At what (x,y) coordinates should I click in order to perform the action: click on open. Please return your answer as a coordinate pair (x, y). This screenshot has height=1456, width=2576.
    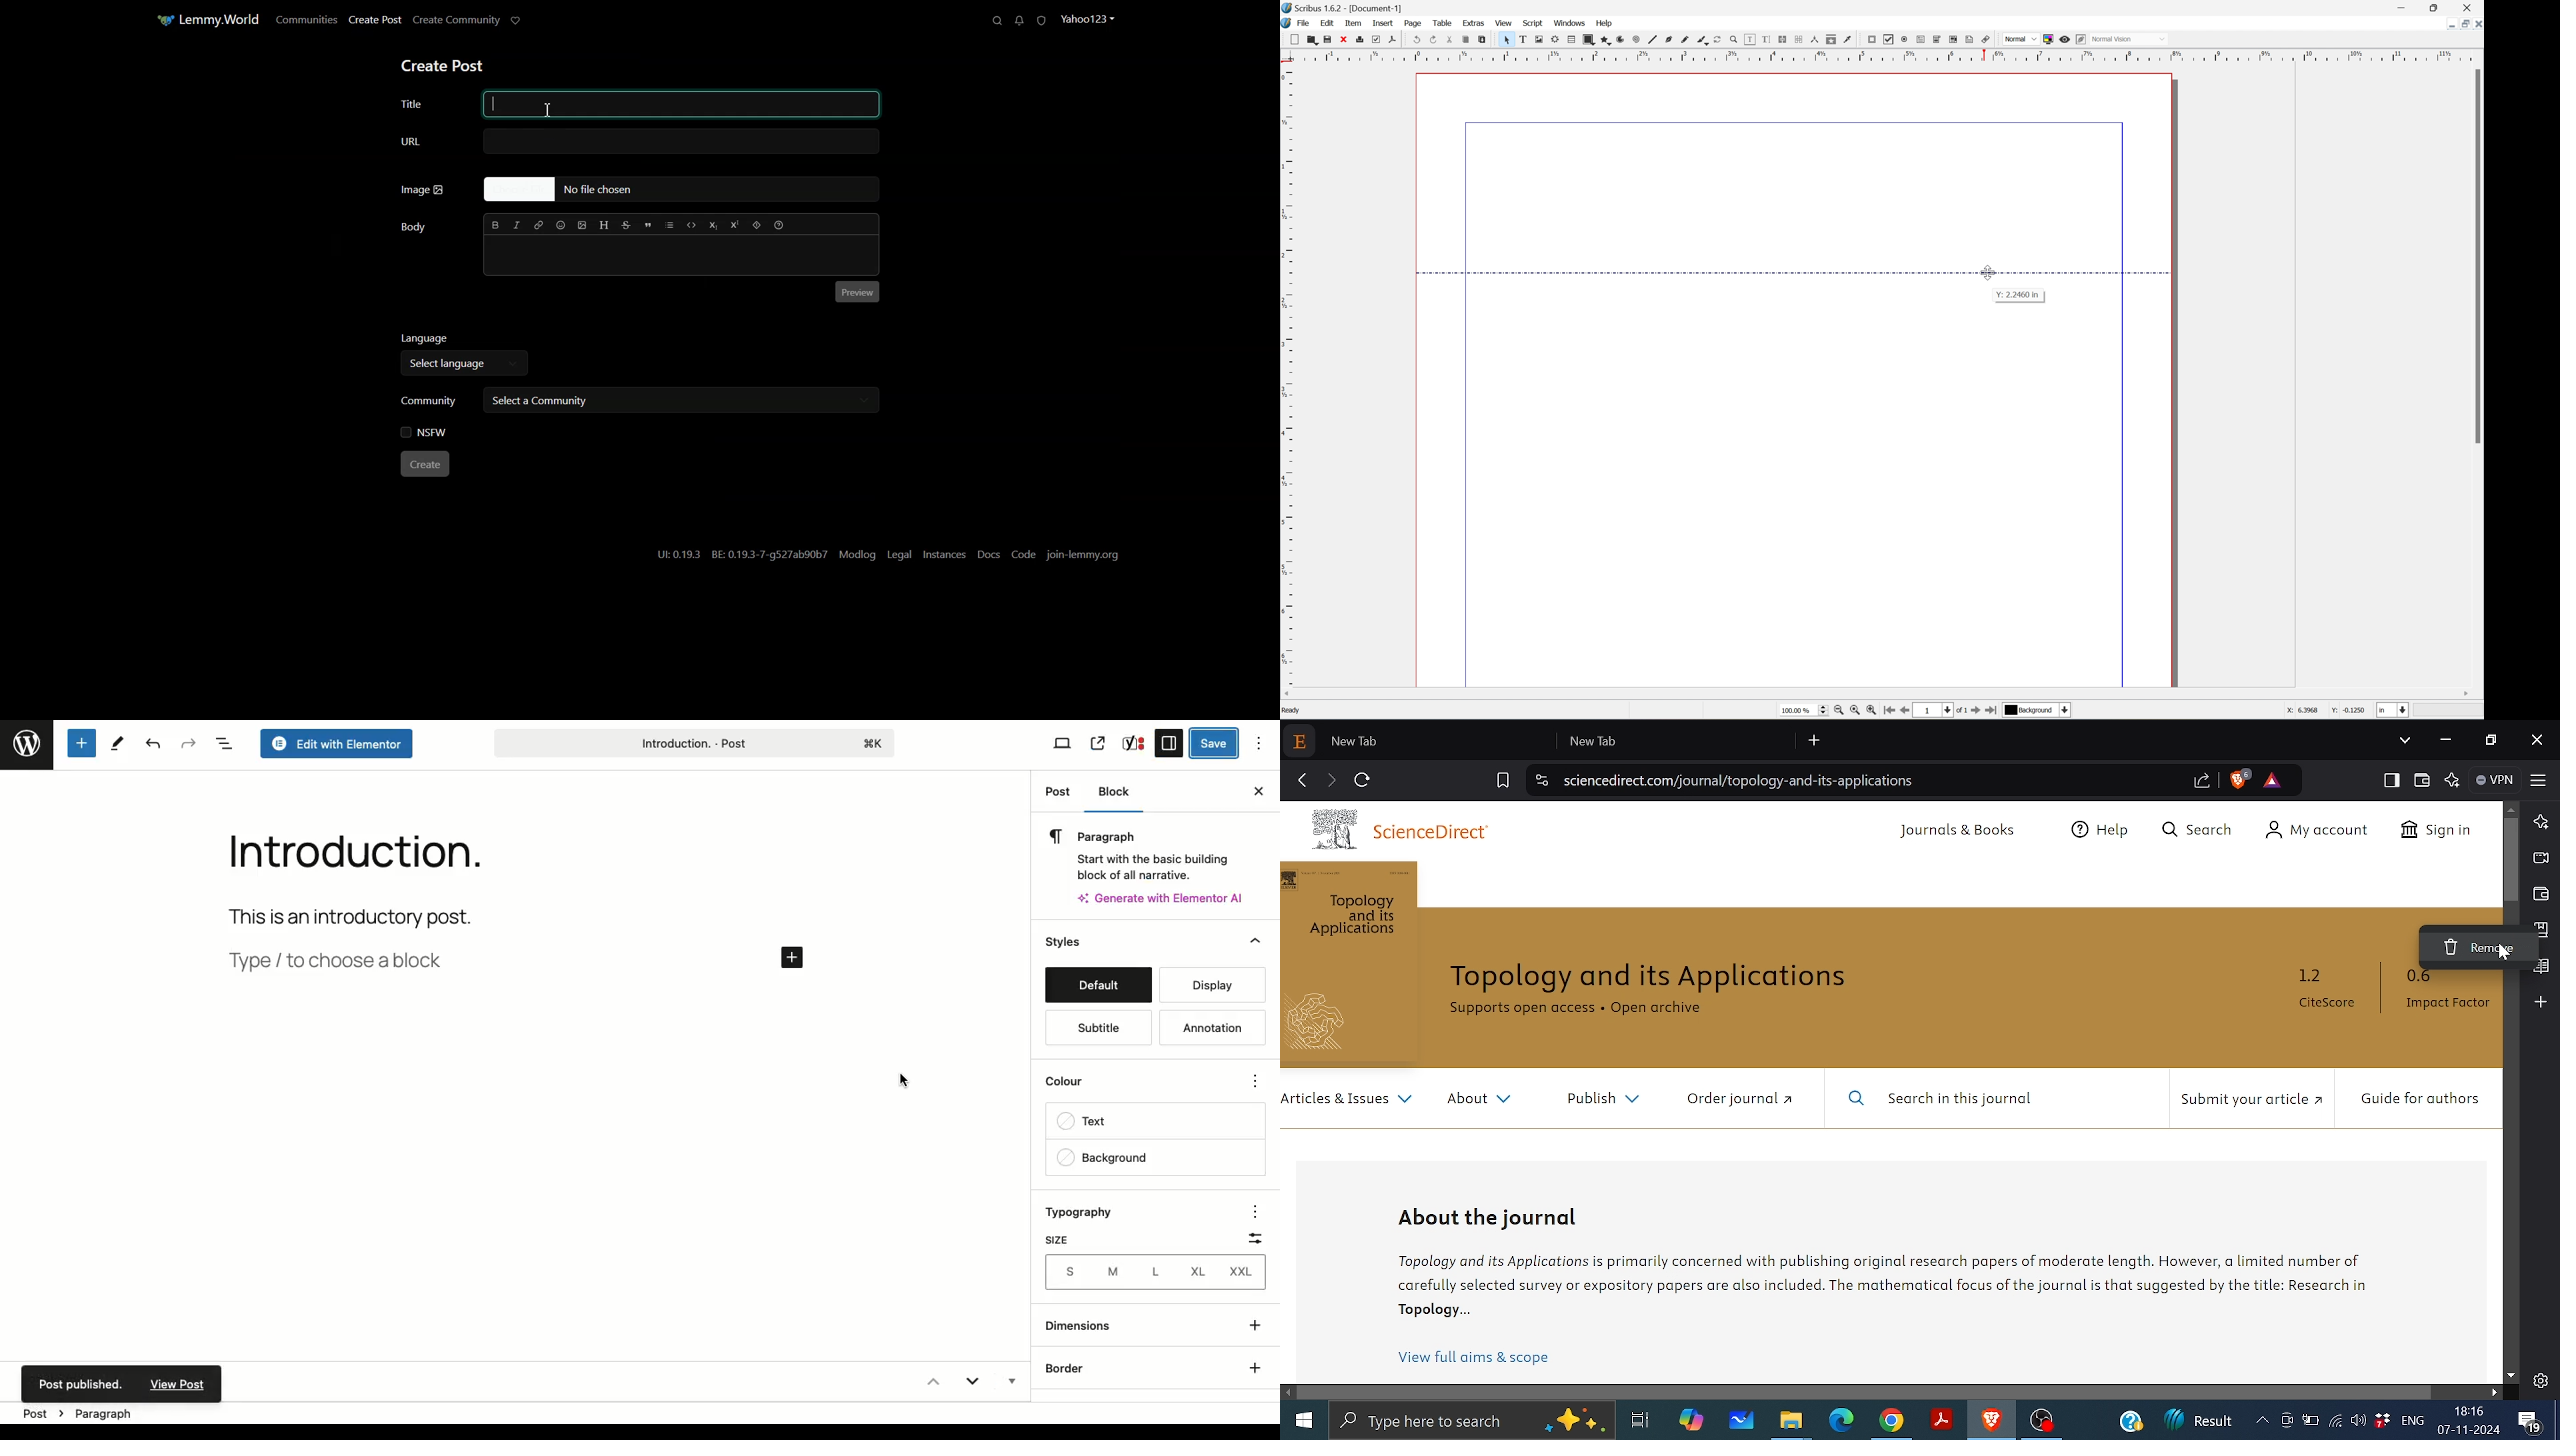
    Looking at the image, I should click on (1312, 40).